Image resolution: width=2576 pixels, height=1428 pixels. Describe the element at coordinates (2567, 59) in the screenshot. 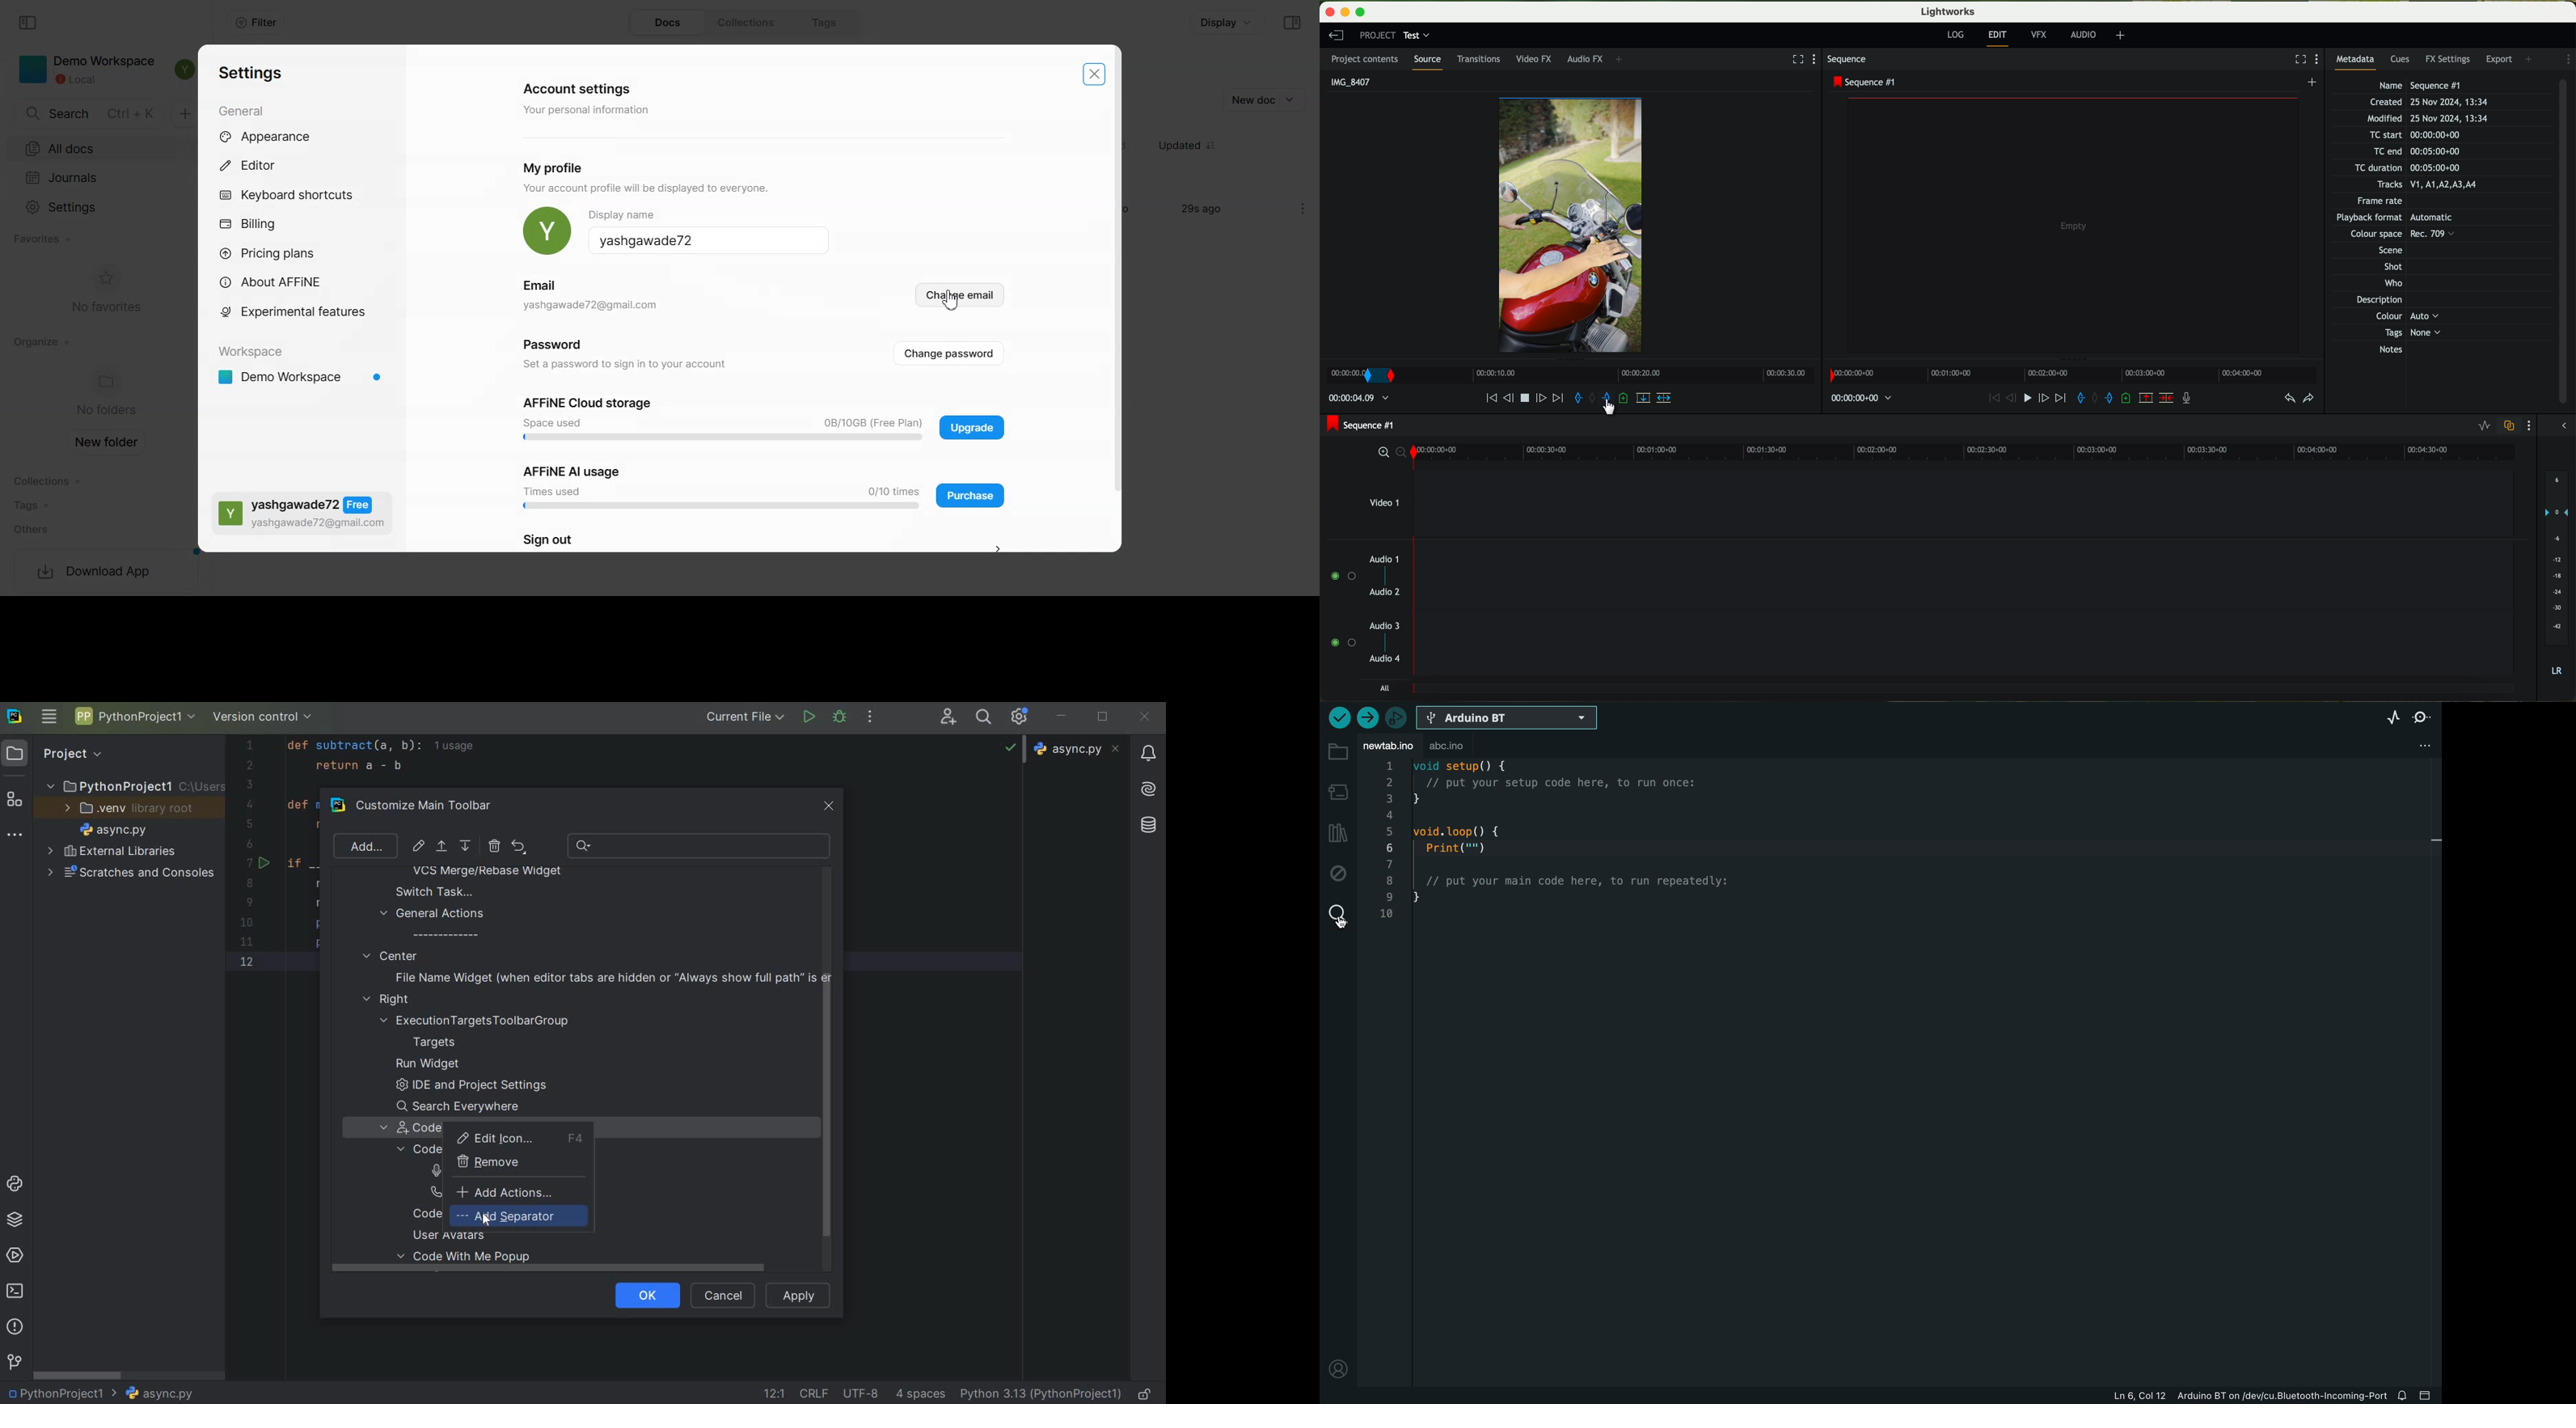

I see `show settings menu` at that location.